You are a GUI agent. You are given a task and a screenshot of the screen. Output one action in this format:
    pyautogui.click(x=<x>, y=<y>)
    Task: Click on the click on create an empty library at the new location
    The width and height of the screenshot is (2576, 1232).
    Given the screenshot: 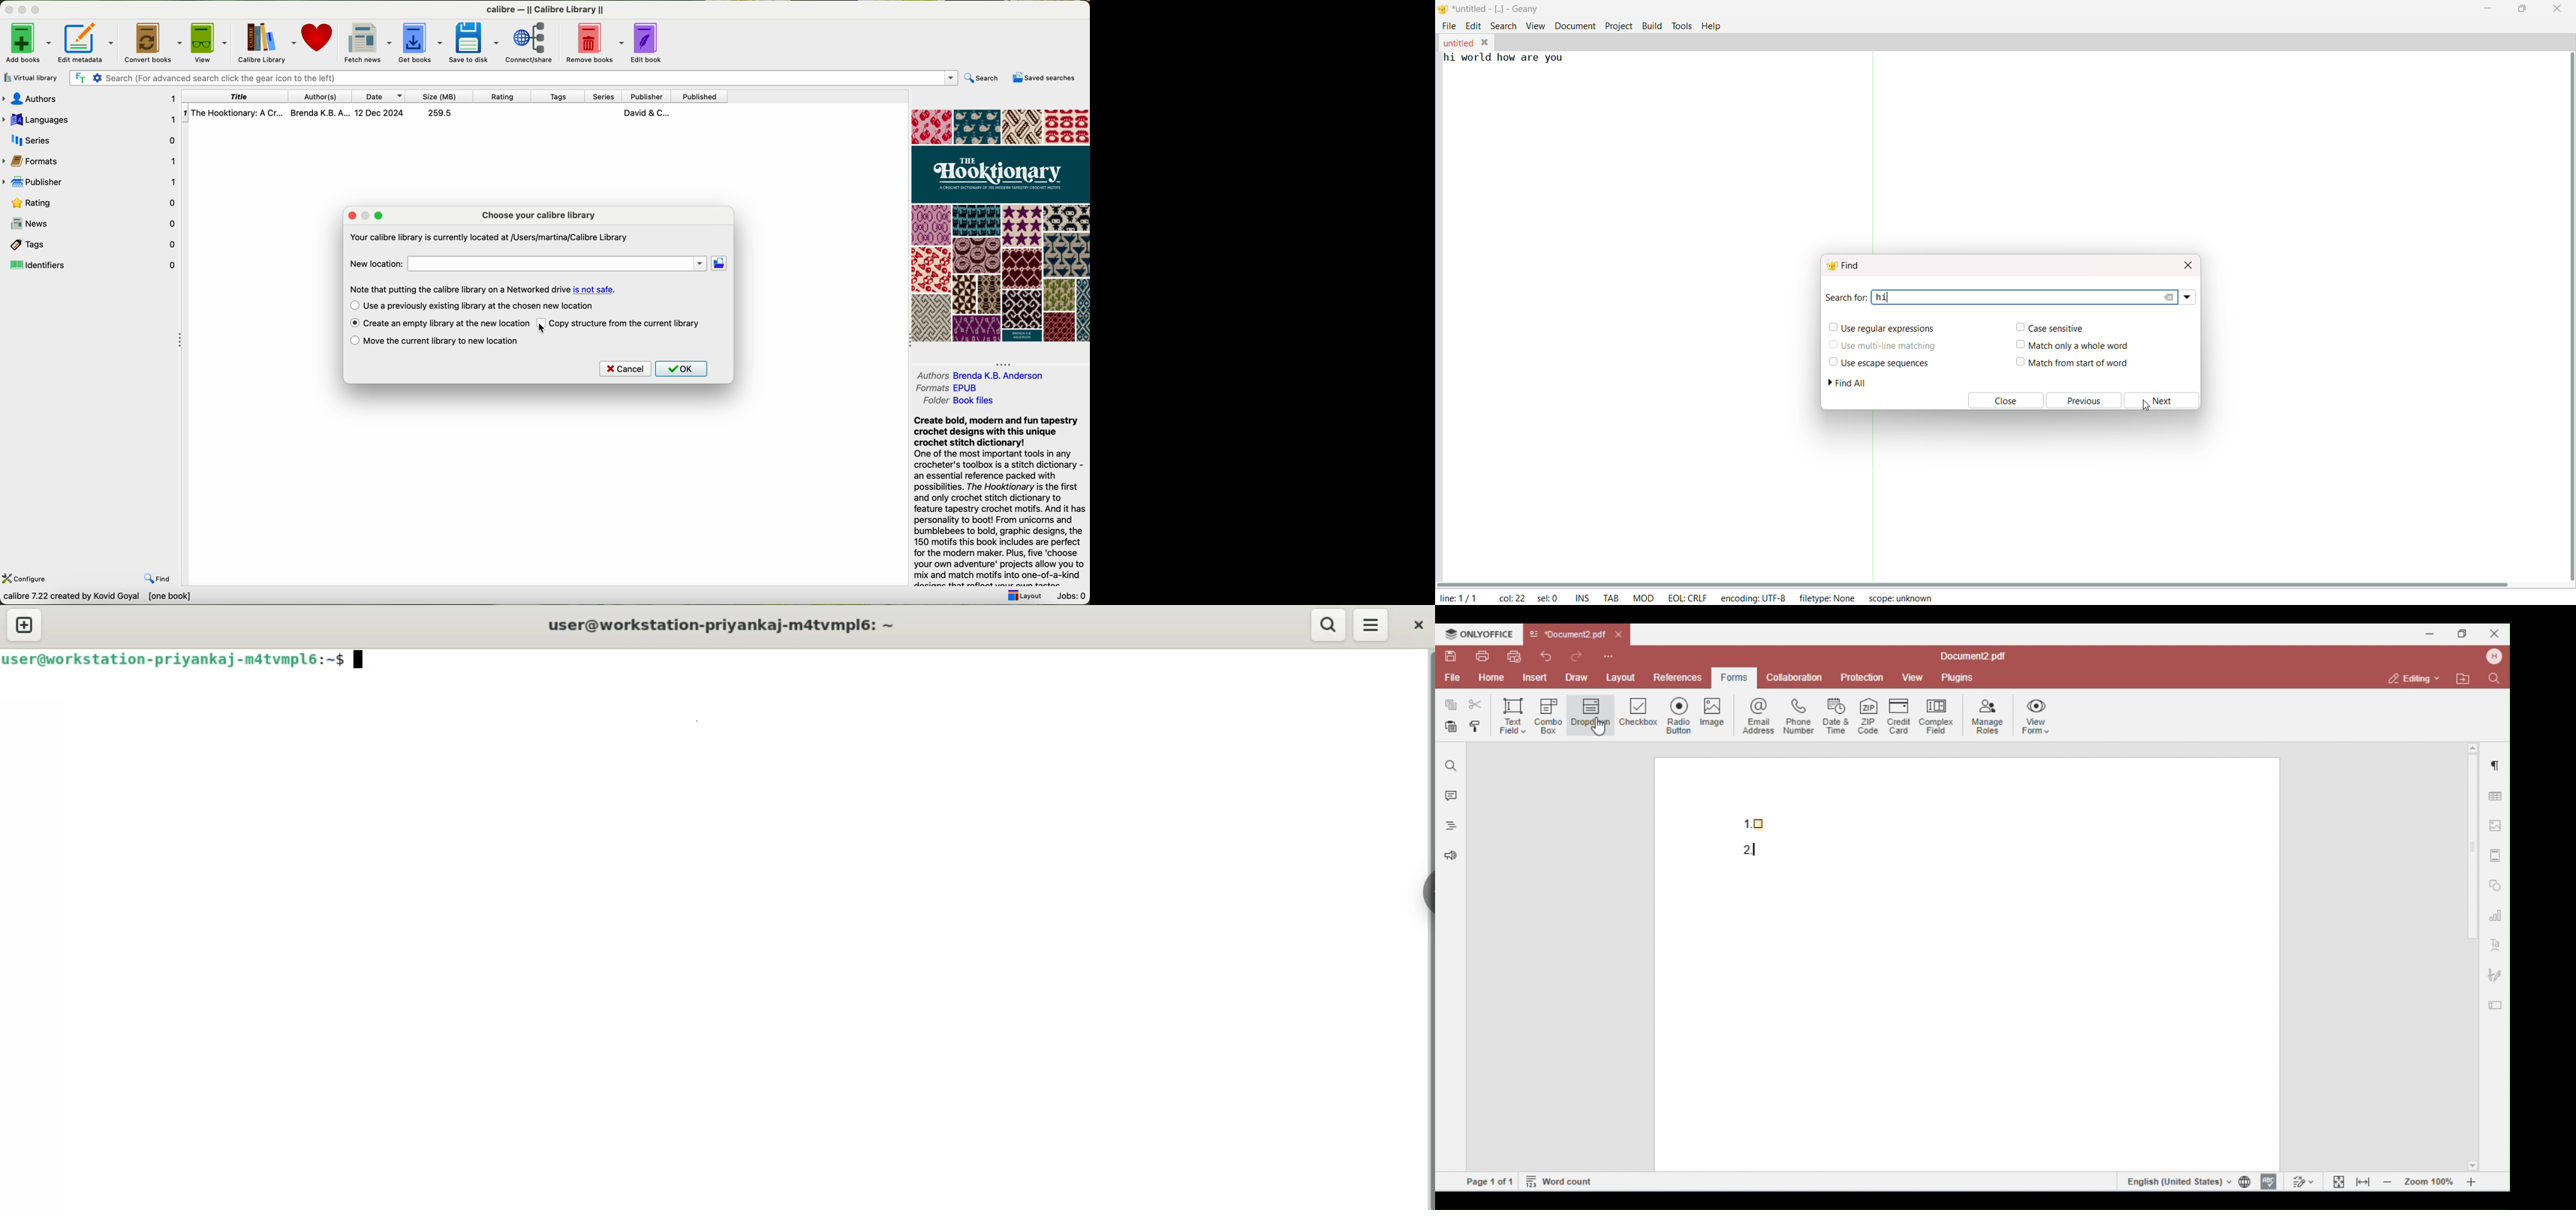 What is the action you would take?
    pyautogui.click(x=448, y=324)
    